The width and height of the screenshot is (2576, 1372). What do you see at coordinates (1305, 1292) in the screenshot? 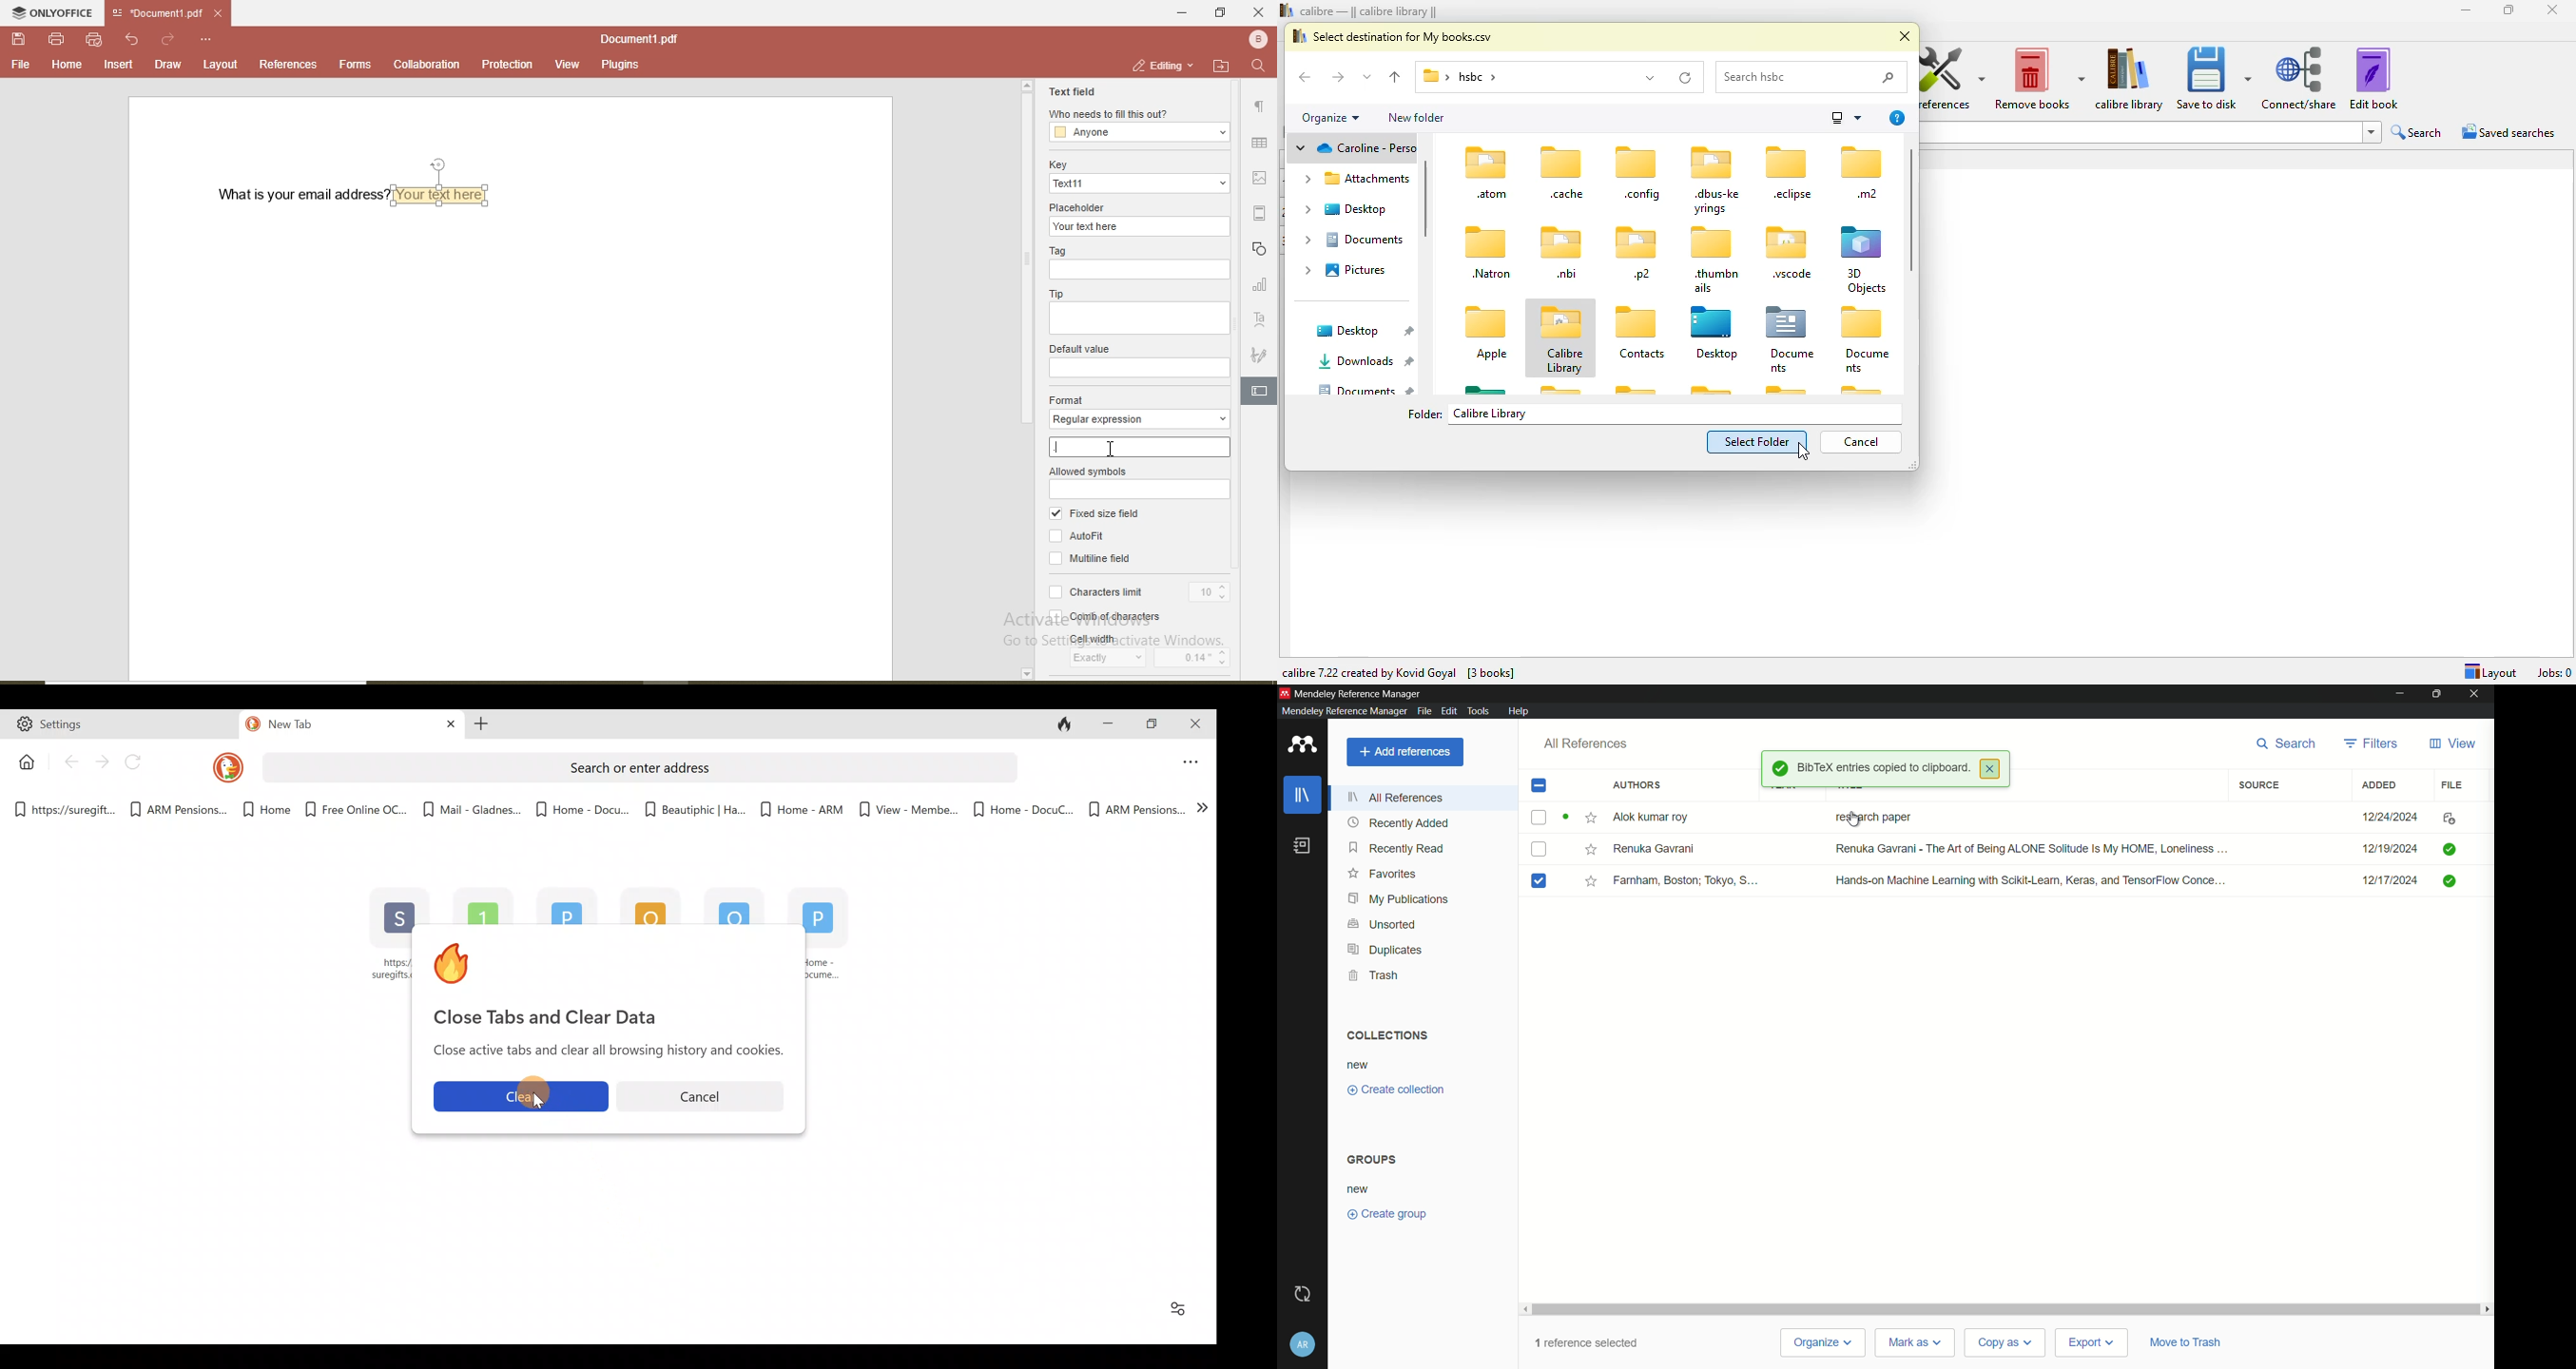
I see `sync` at bounding box center [1305, 1292].